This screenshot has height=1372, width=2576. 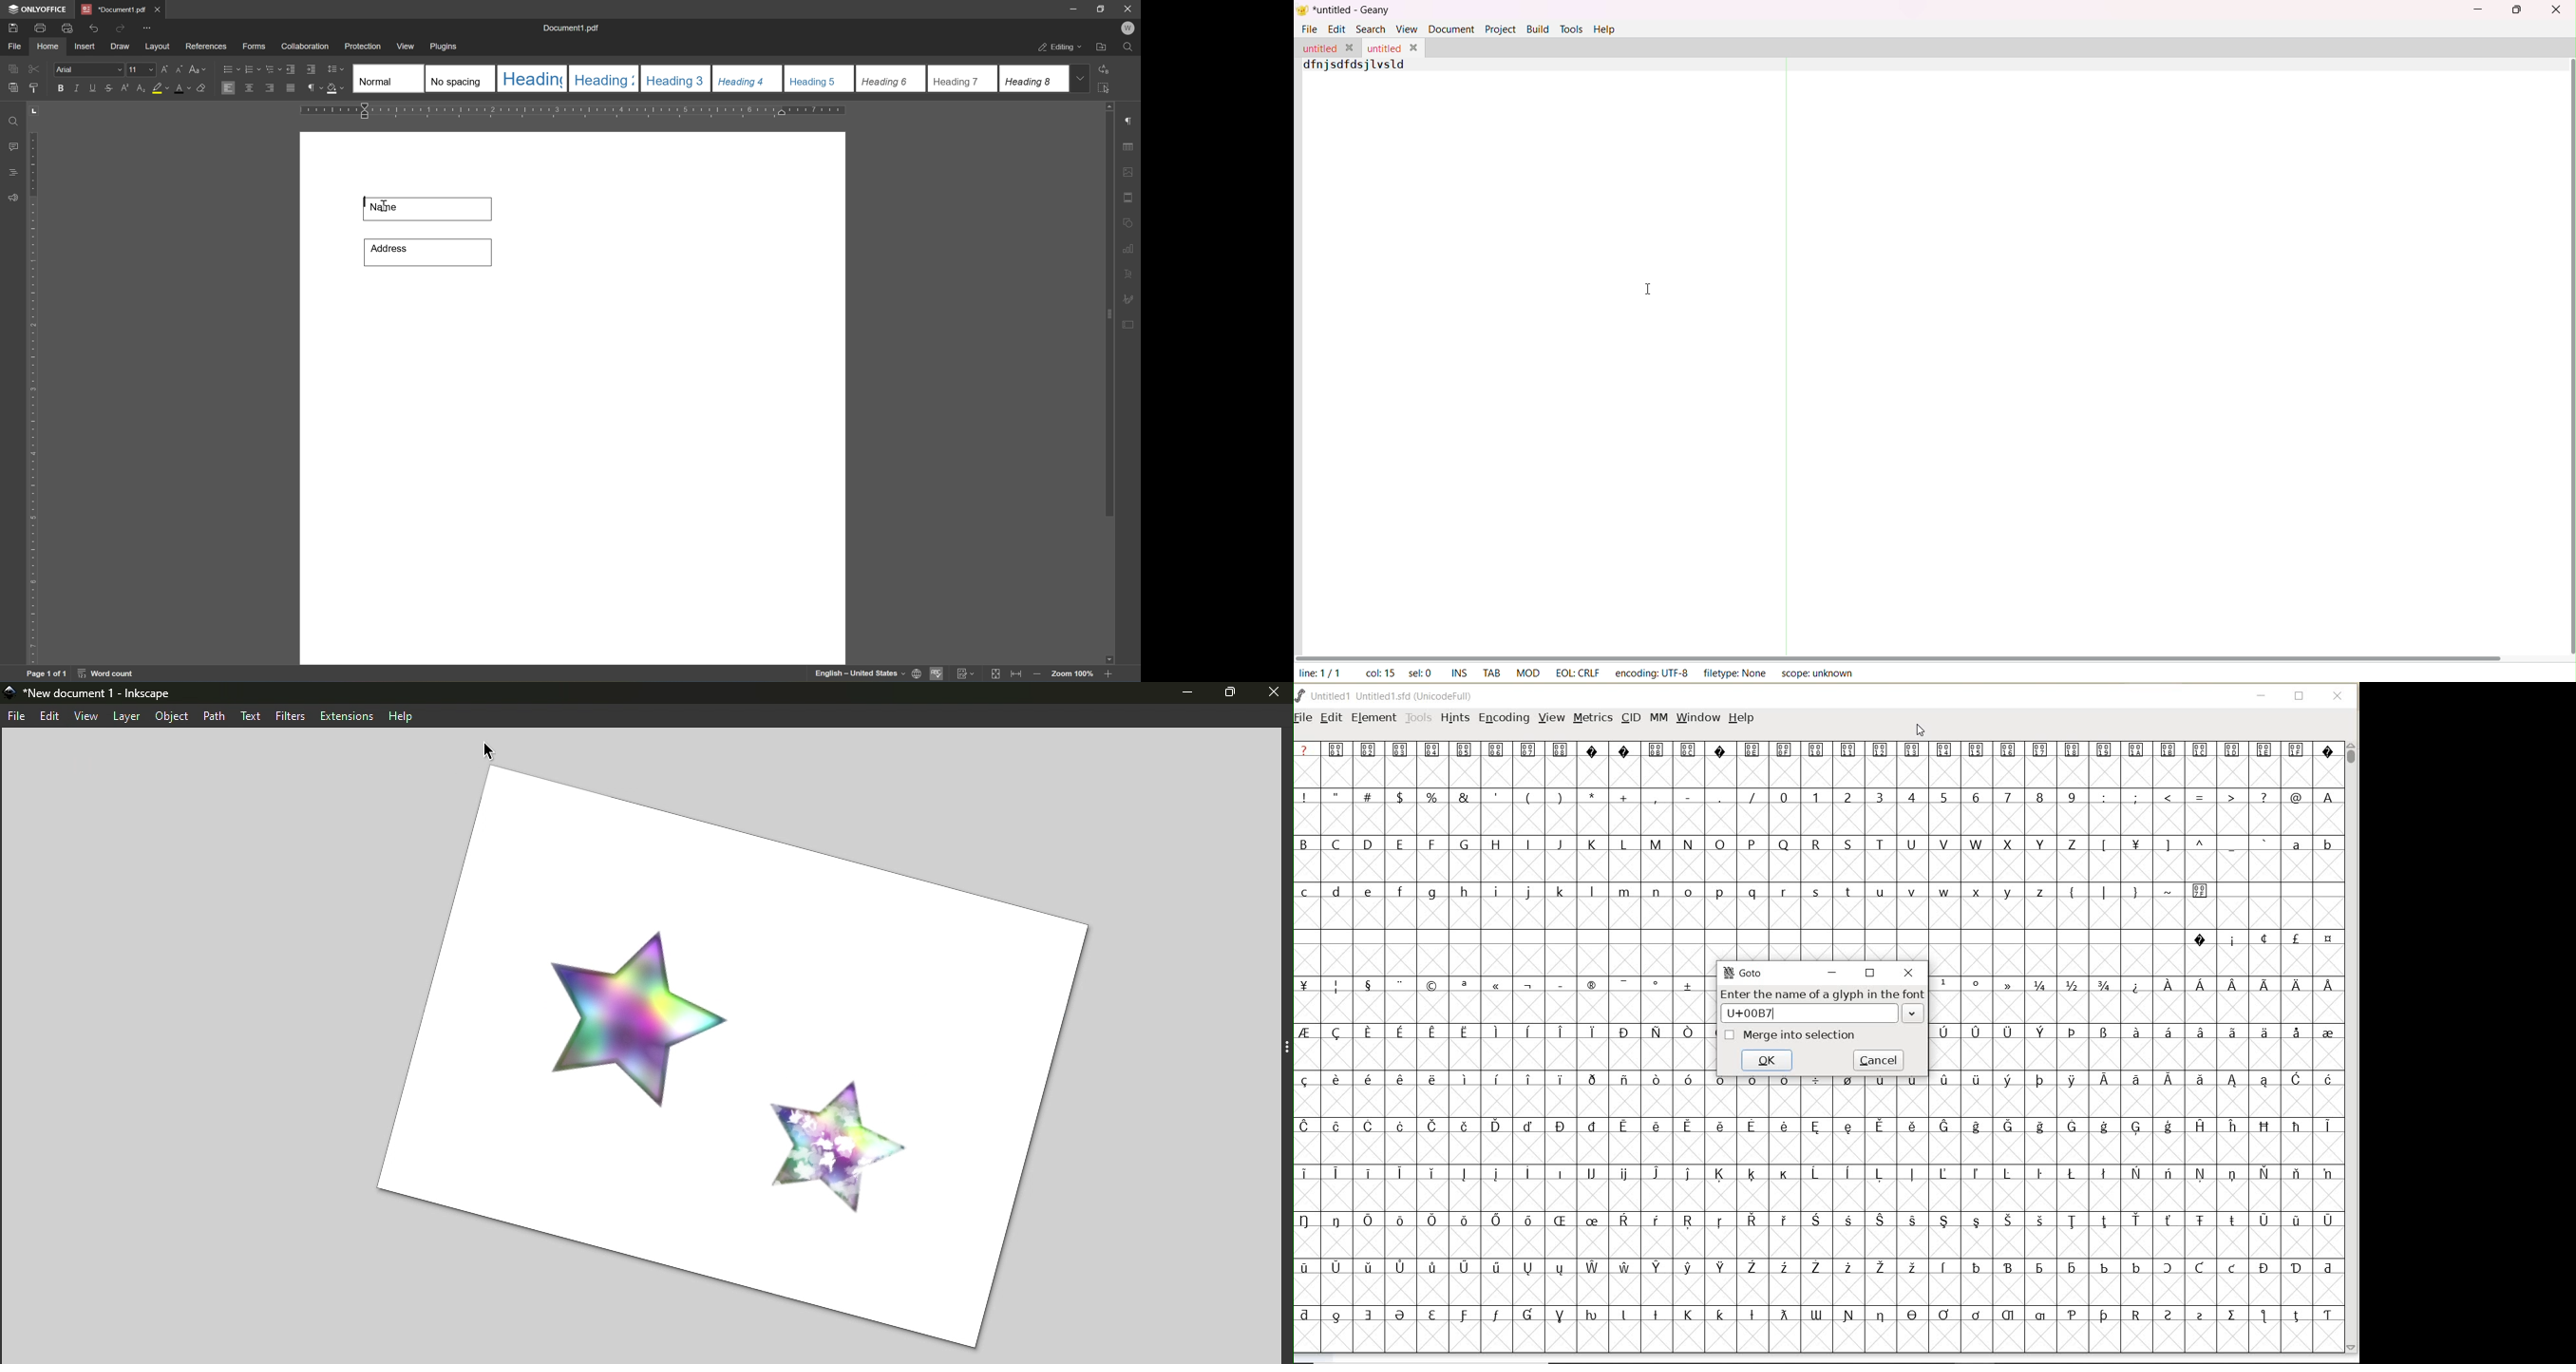 What do you see at coordinates (213, 715) in the screenshot?
I see `Path` at bounding box center [213, 715].